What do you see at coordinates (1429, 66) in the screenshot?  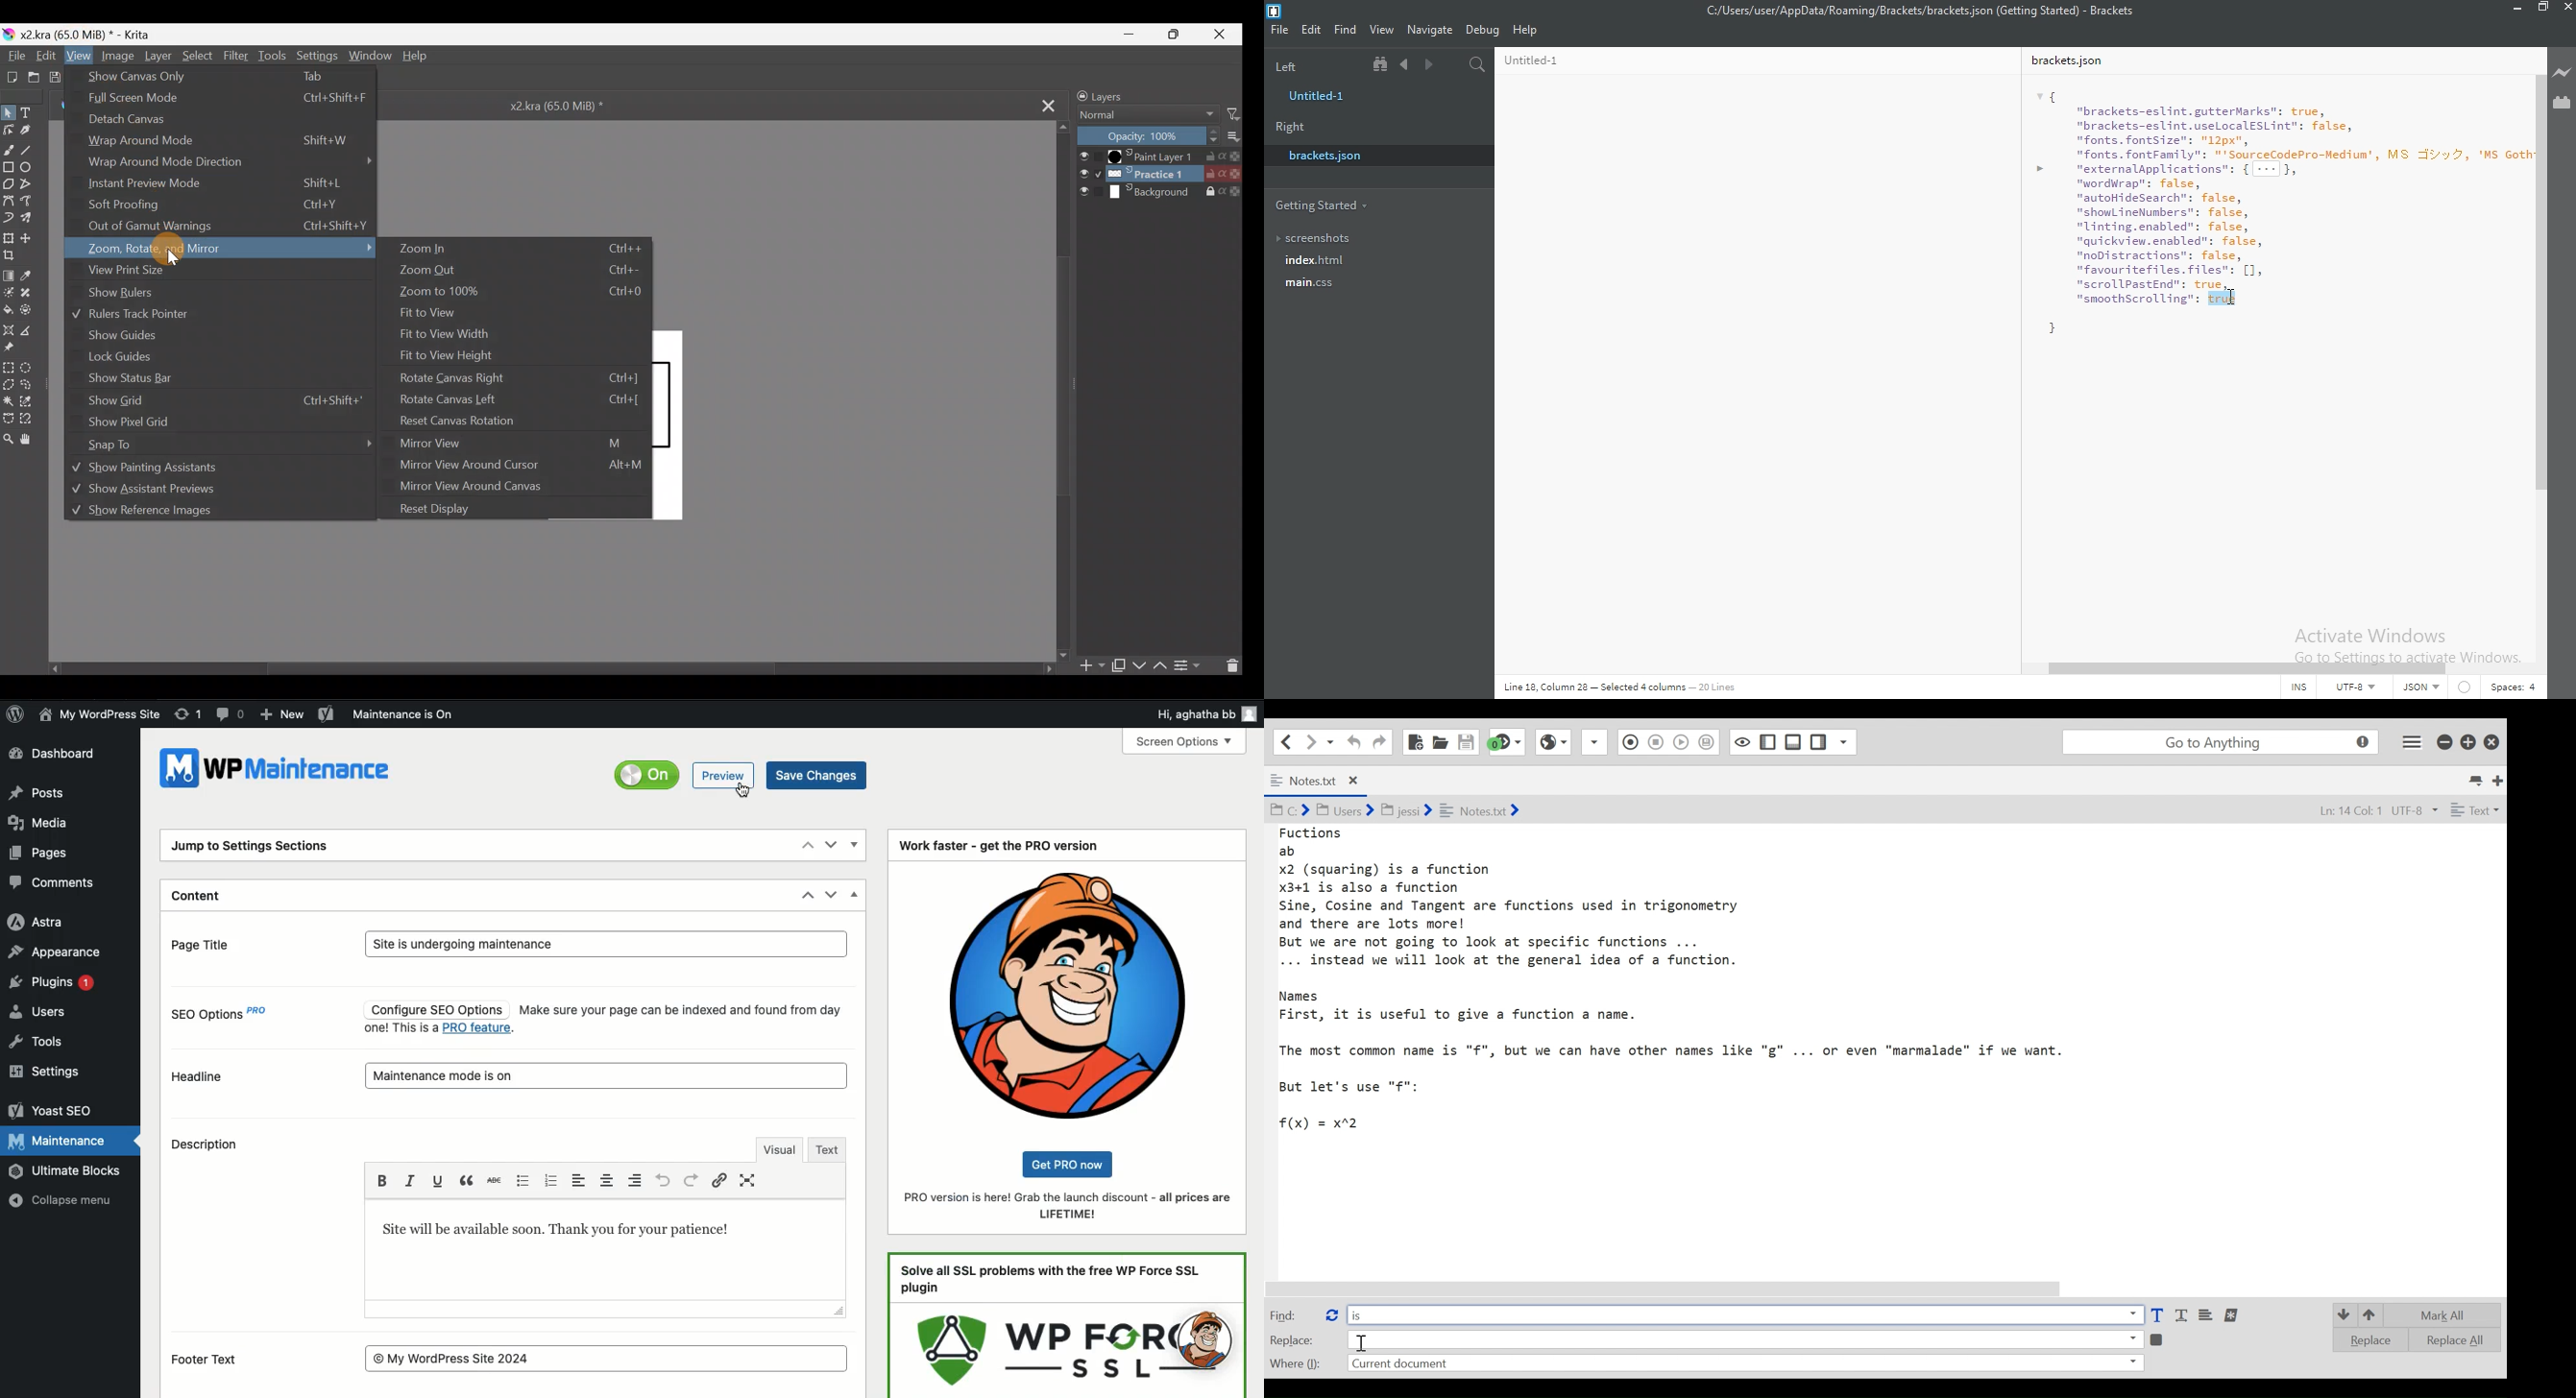 I see `Next document` at bounding box center [1429, 66].